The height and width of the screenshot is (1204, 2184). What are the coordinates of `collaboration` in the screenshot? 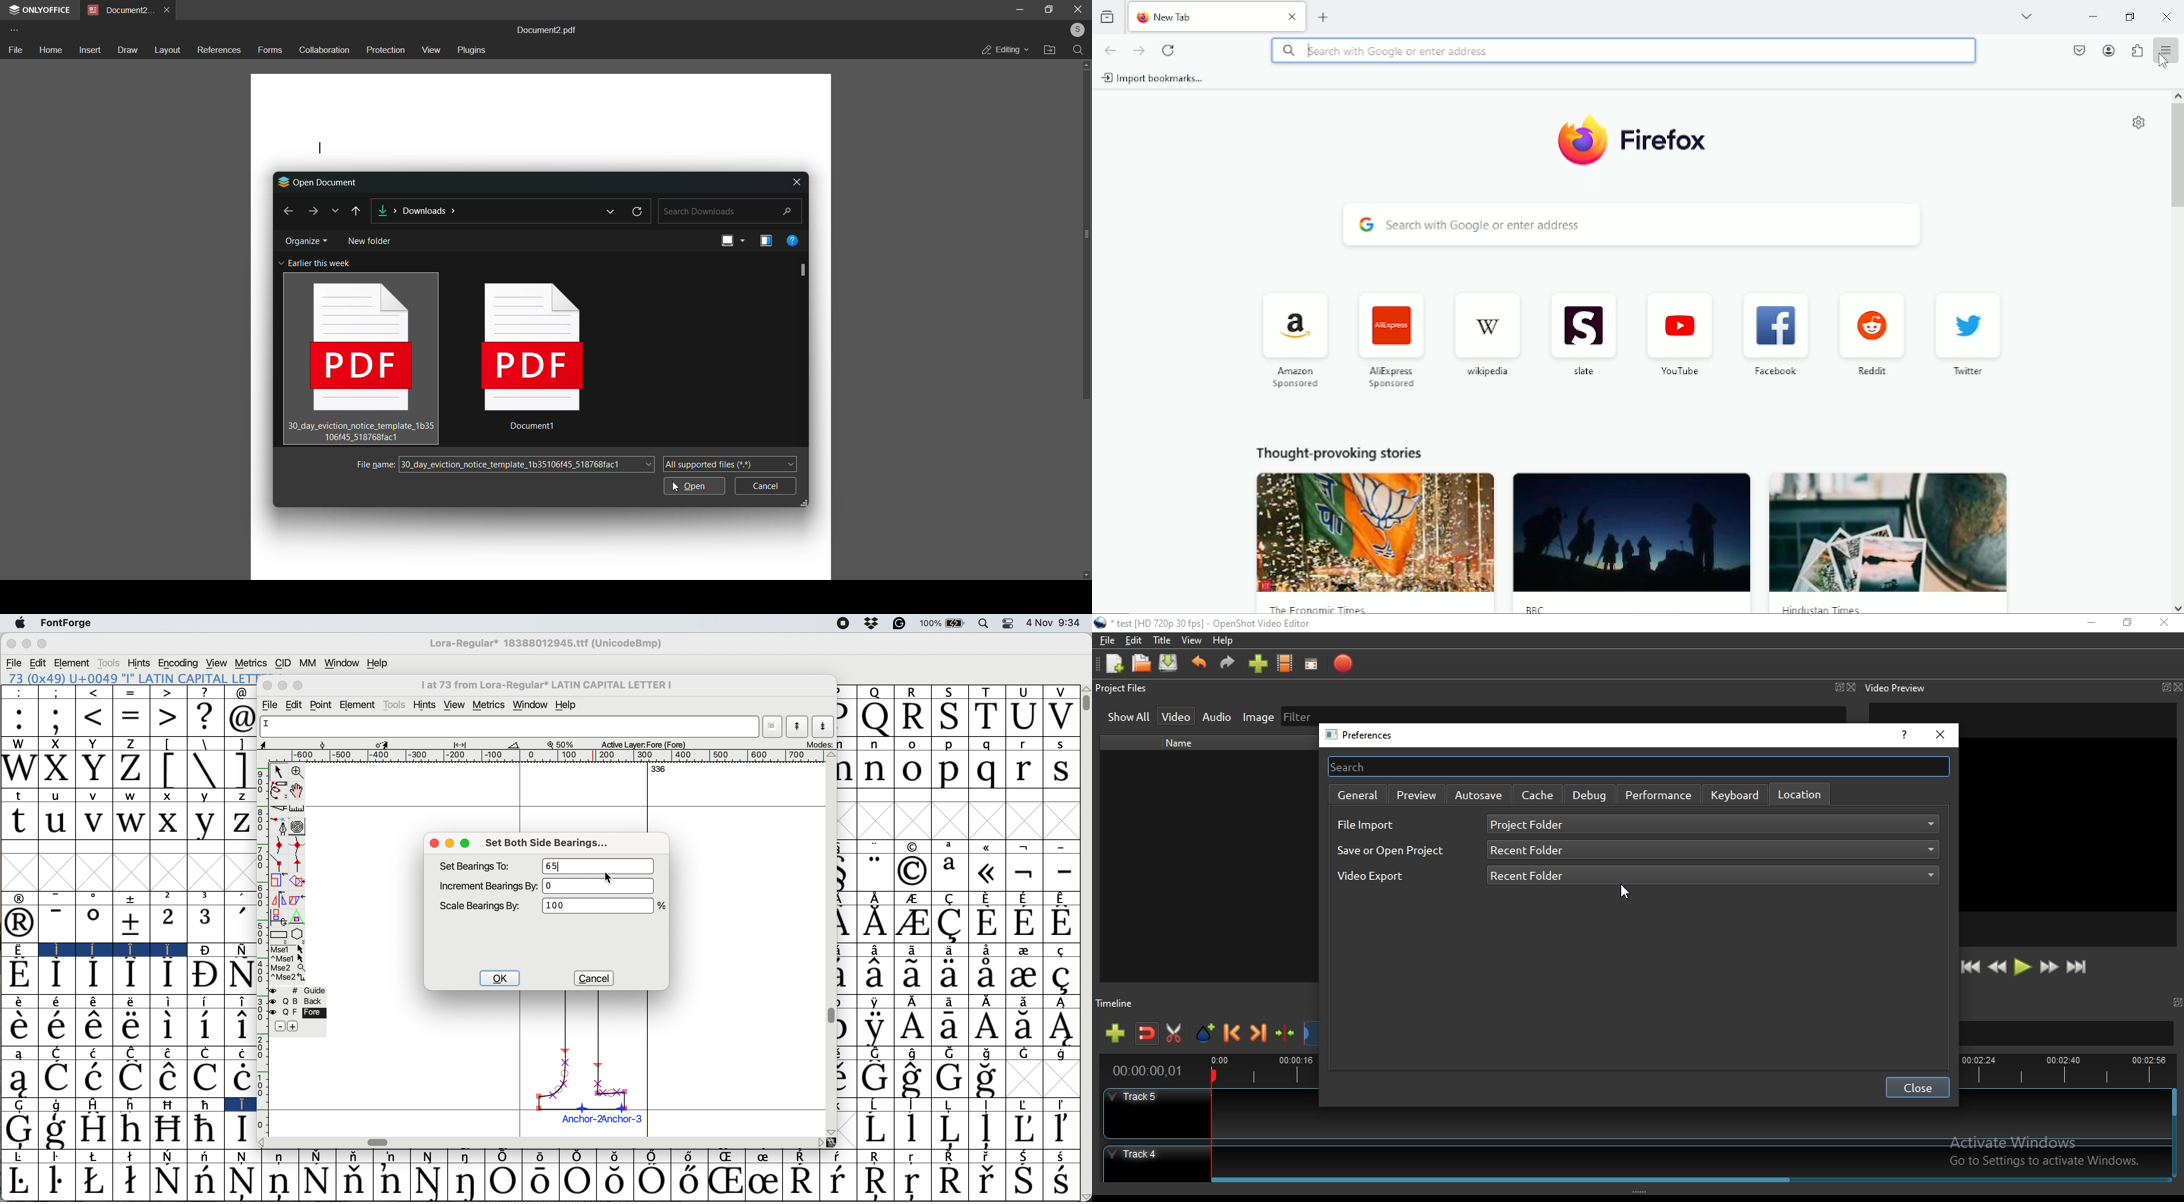 It's located at (323, 51).